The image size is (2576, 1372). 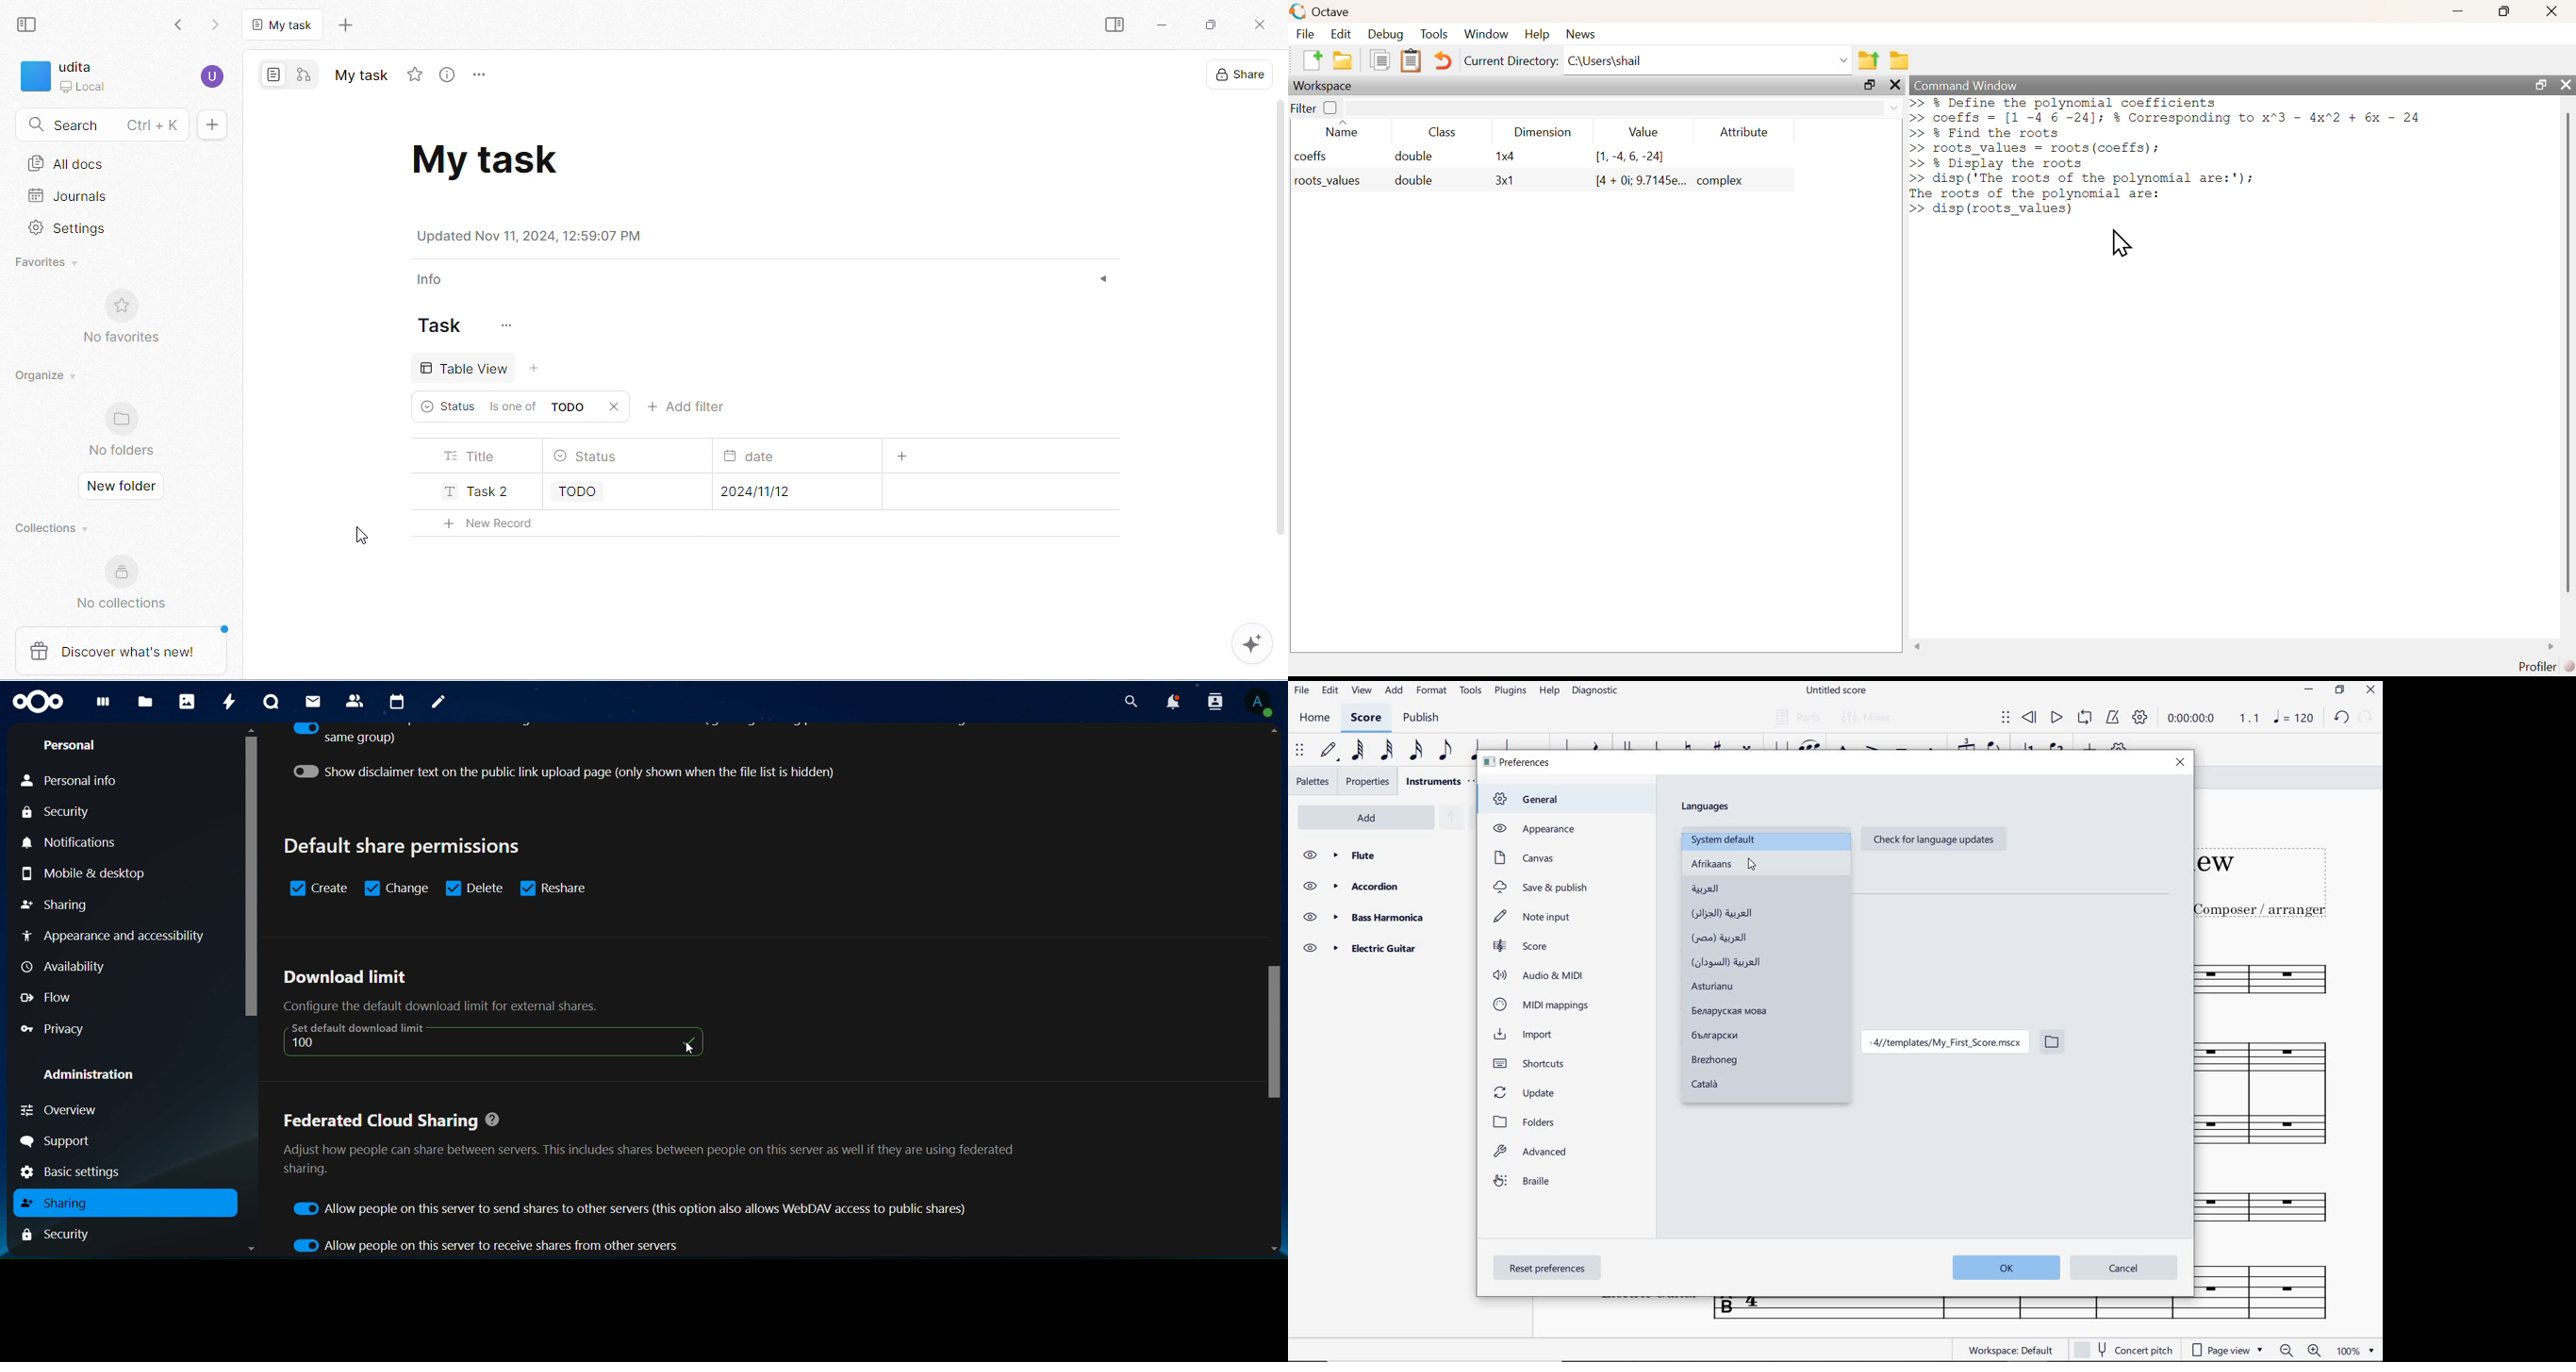 What do you see at coordinates (1411, 181) in the screenshot?
I see `double` at bounding box center [1411, 181].